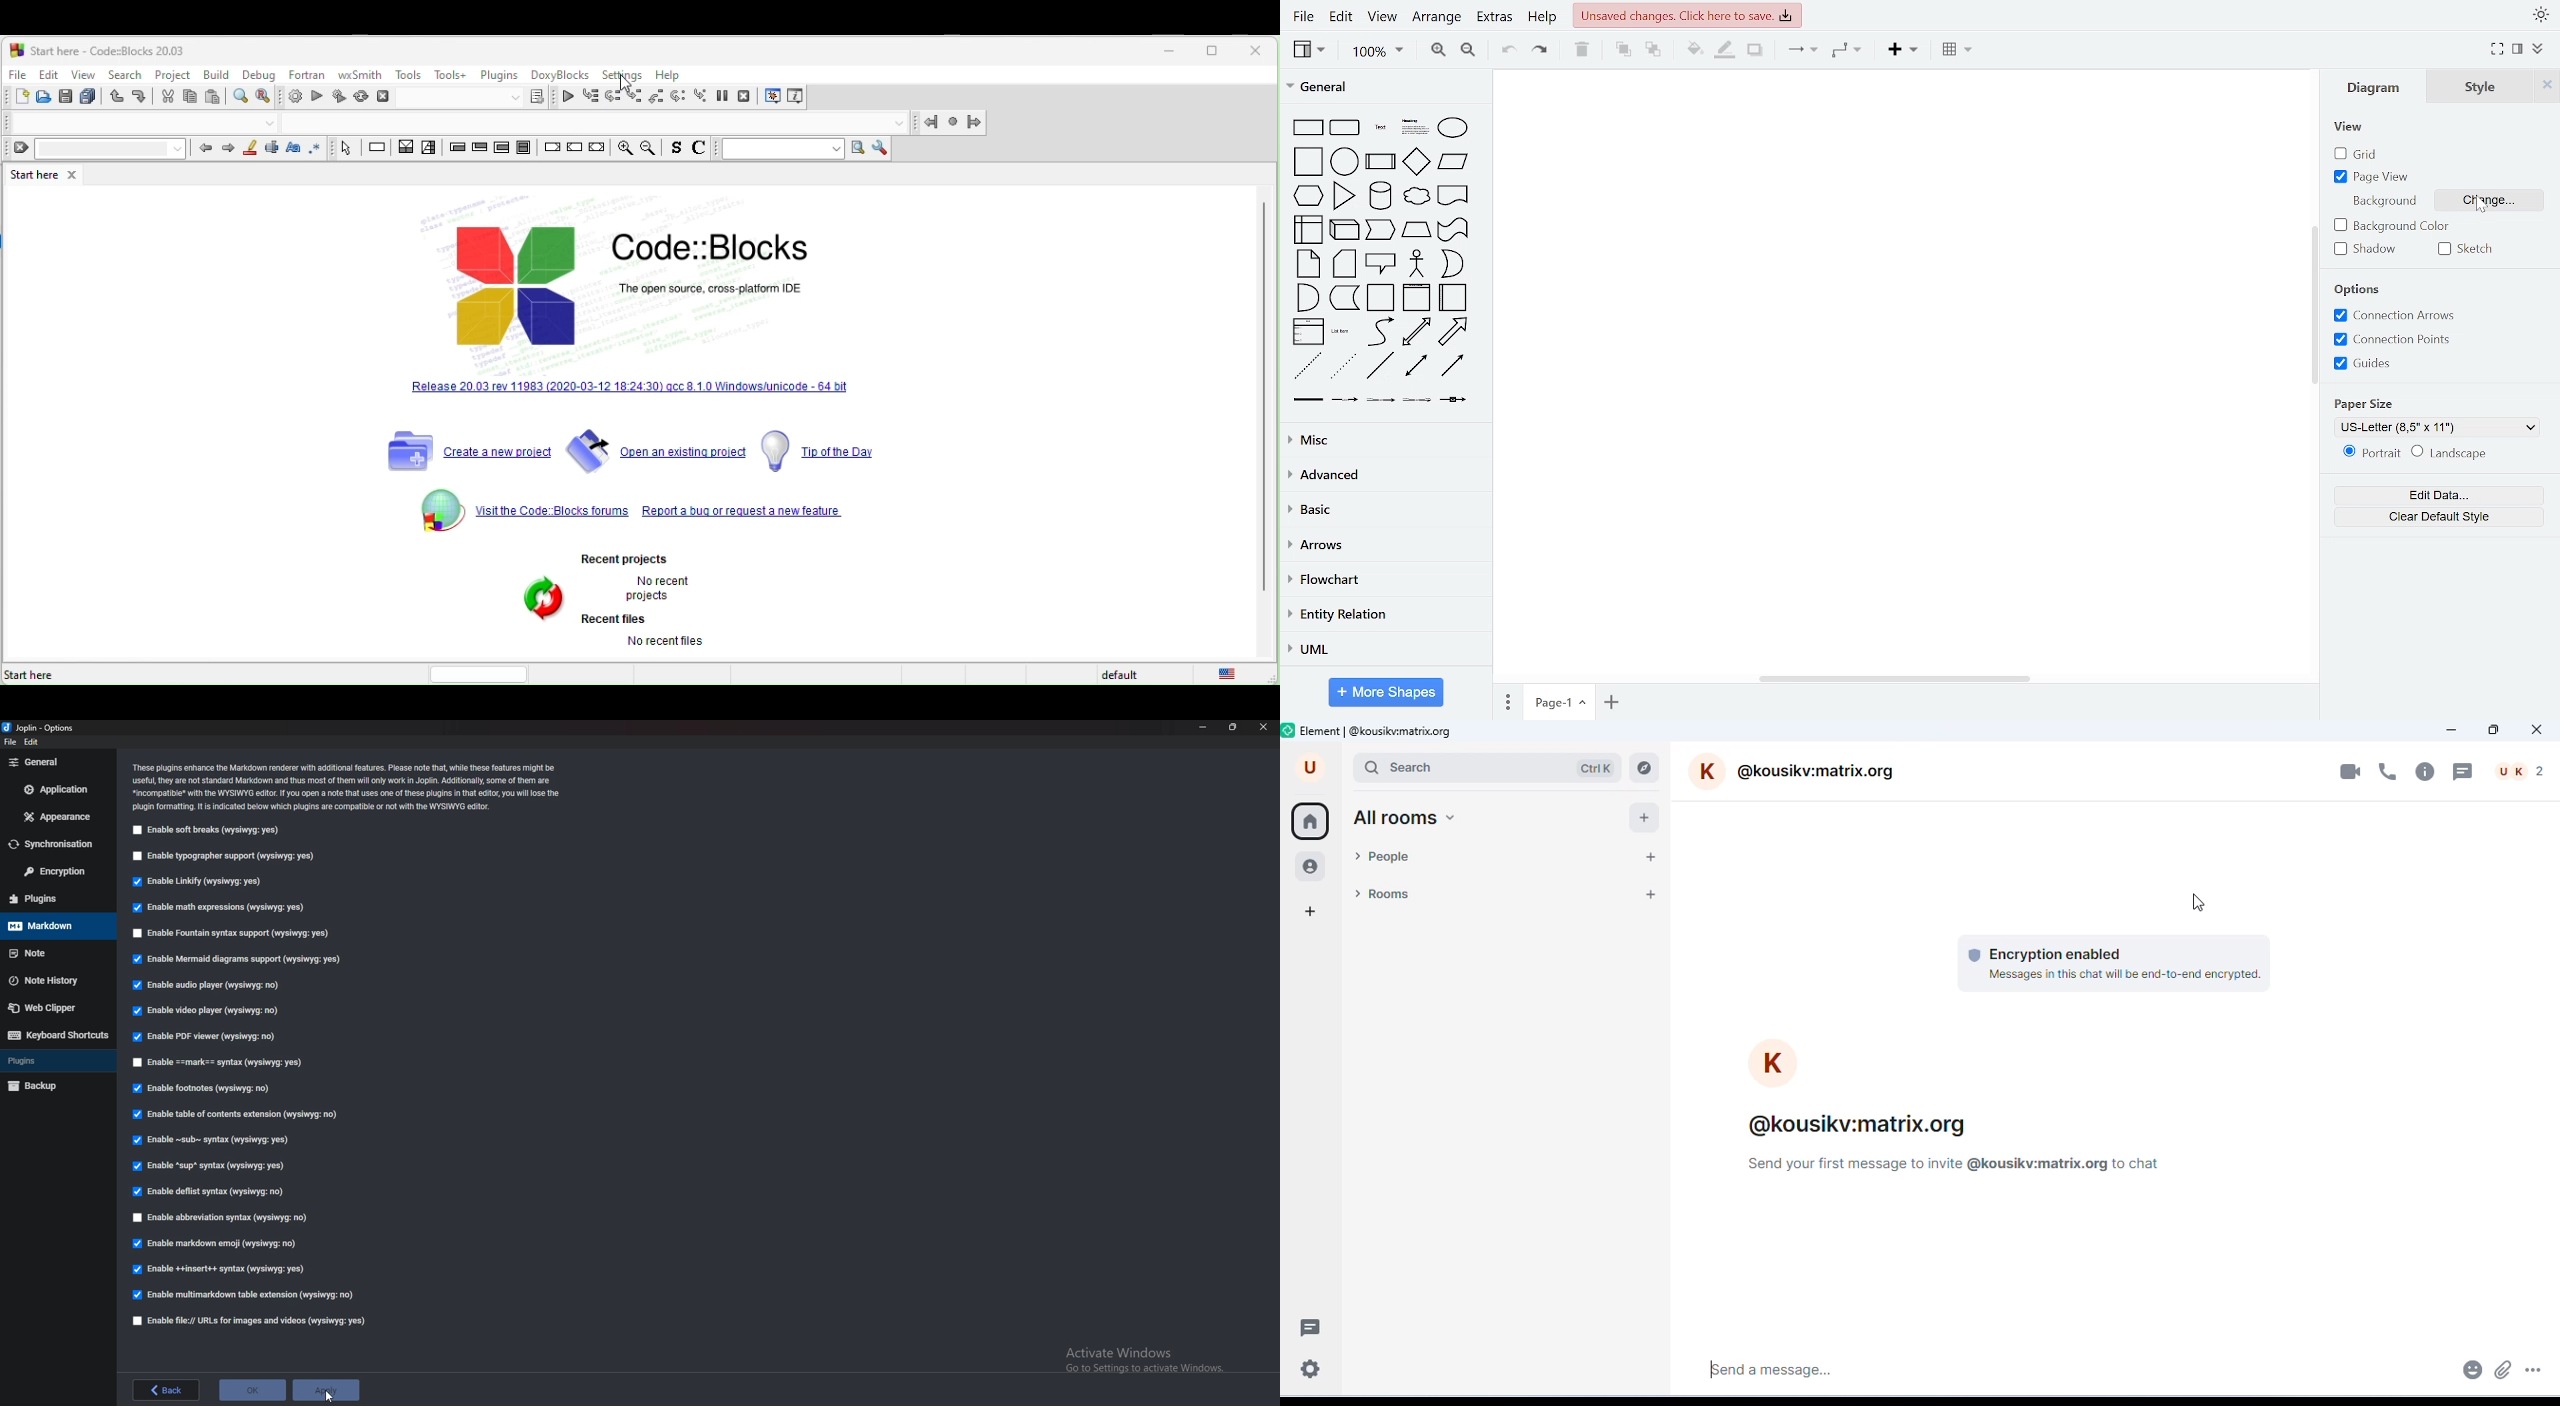 The height and width of the screenshot is (1428, 2576). I want to click on guides, so click(2364, 364).